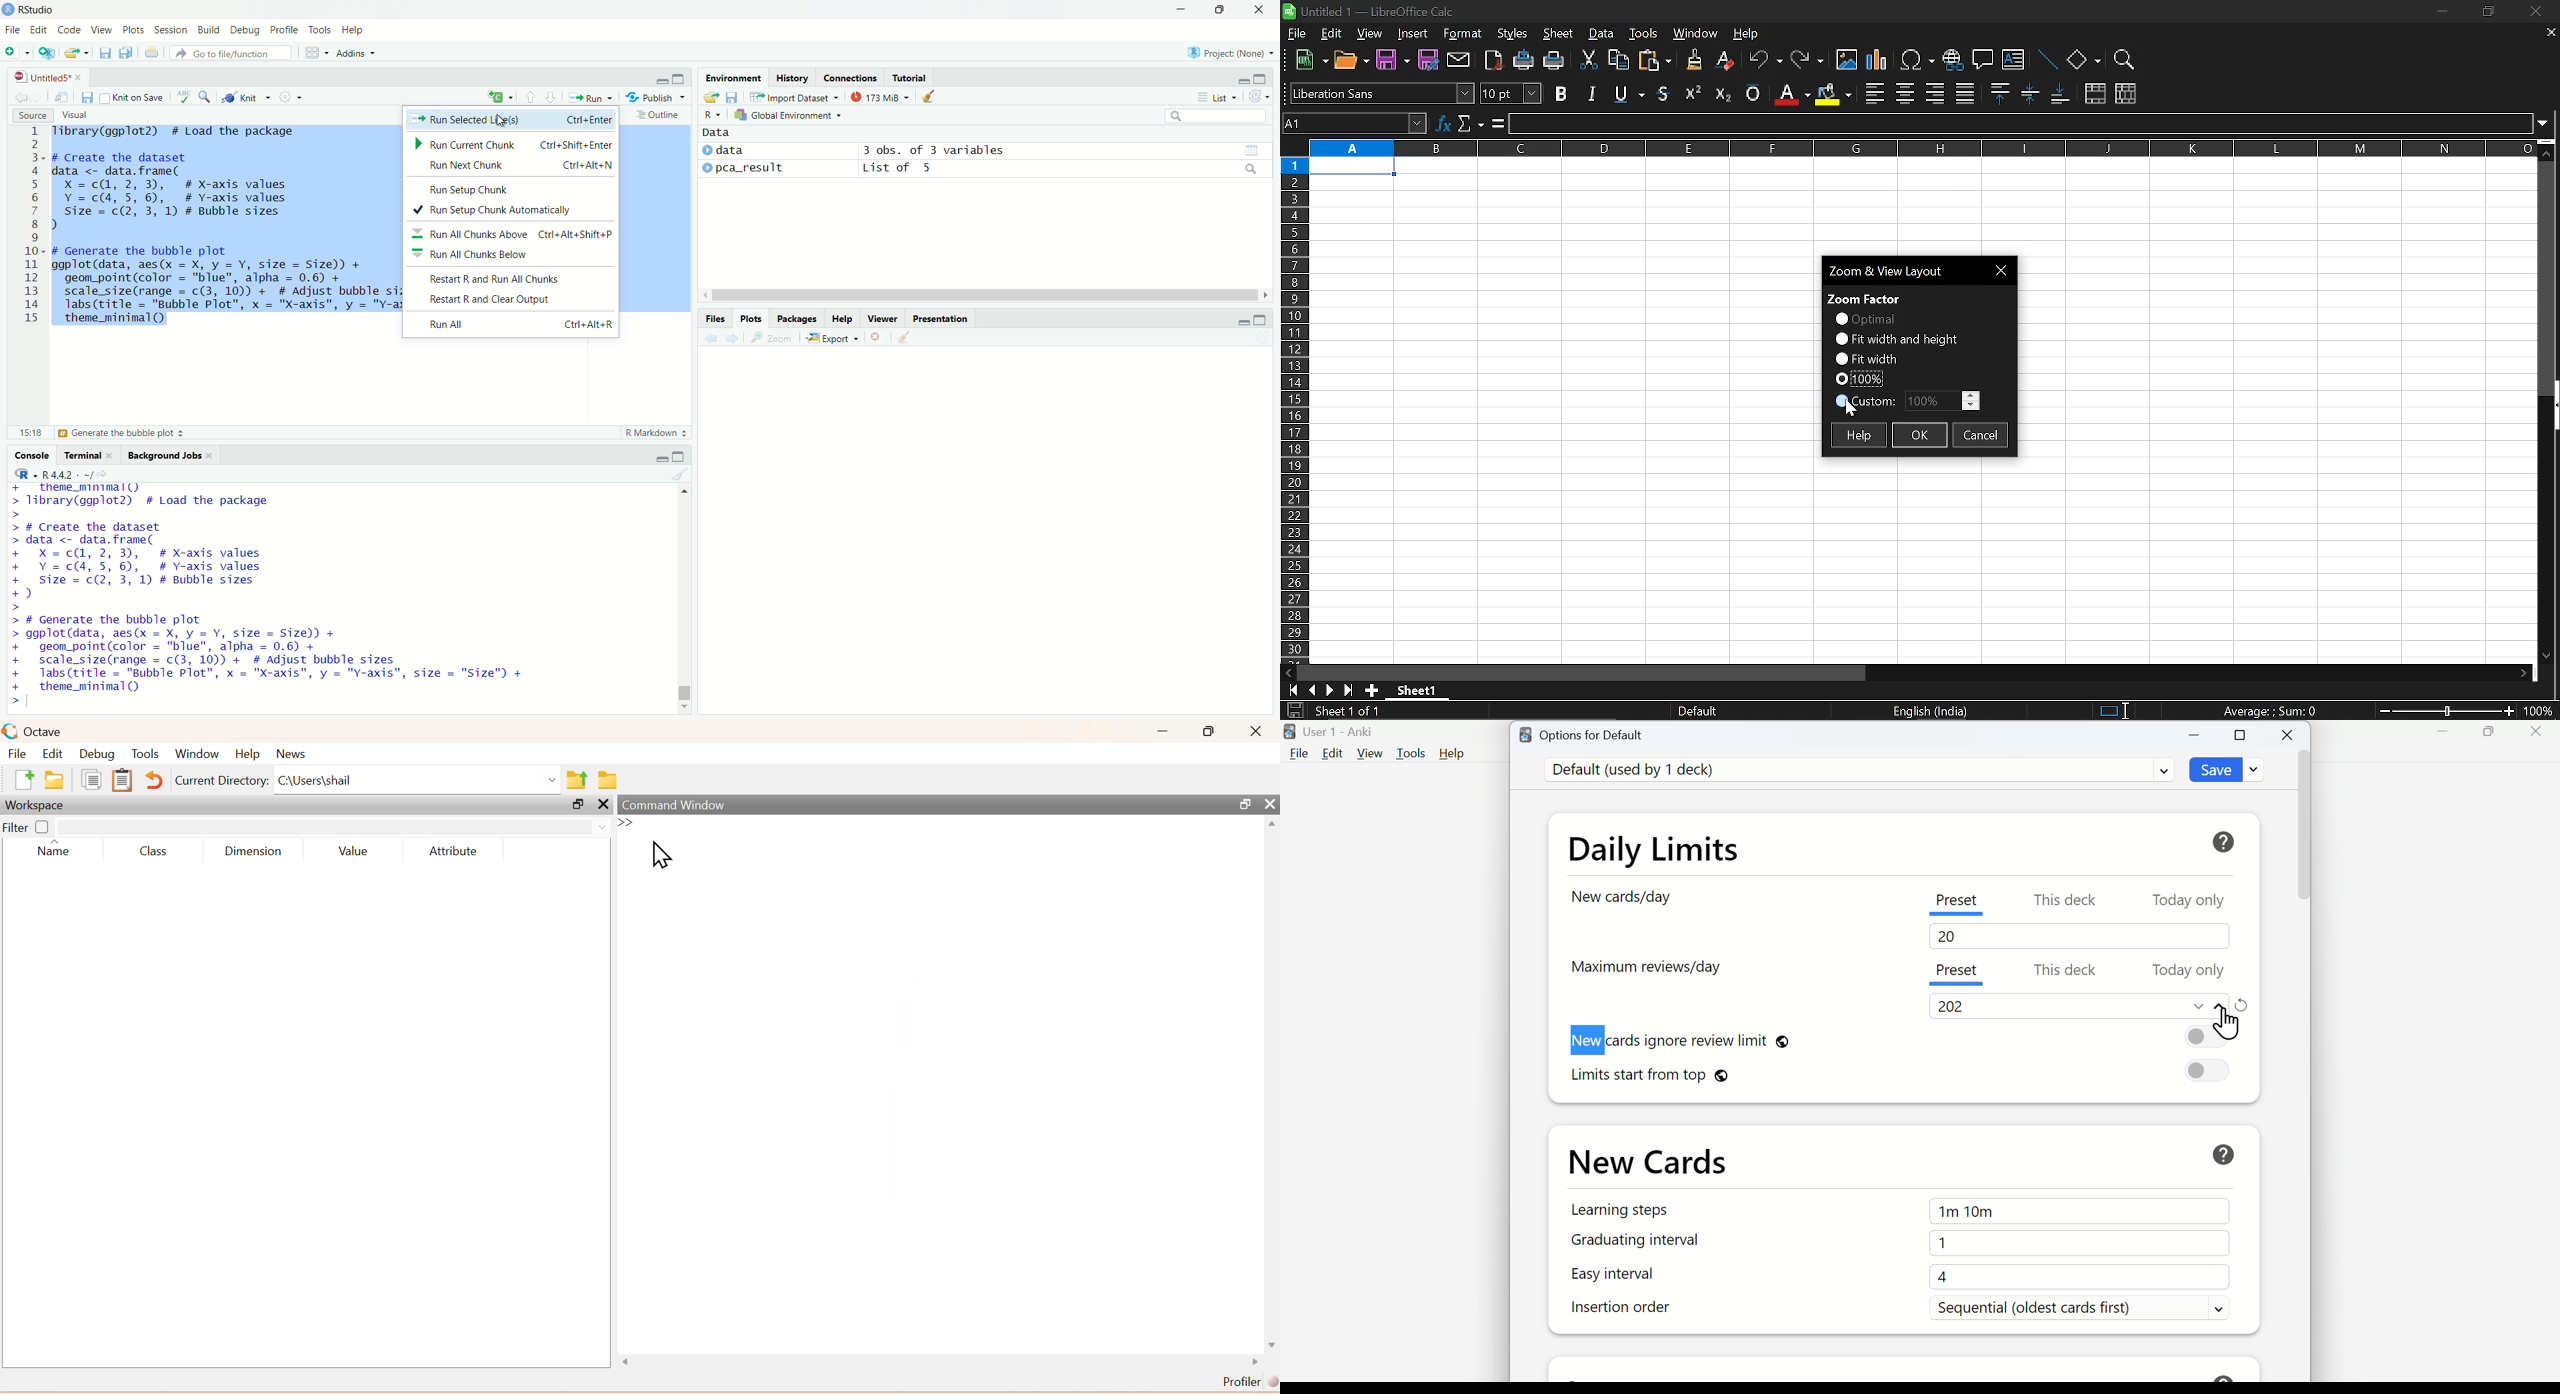 This screenshot has height=1400, width=2576. What do you see at coordinates (1791, 94) in the screenshot?
I see `fontcolor` at bounding box center [1791, 94].